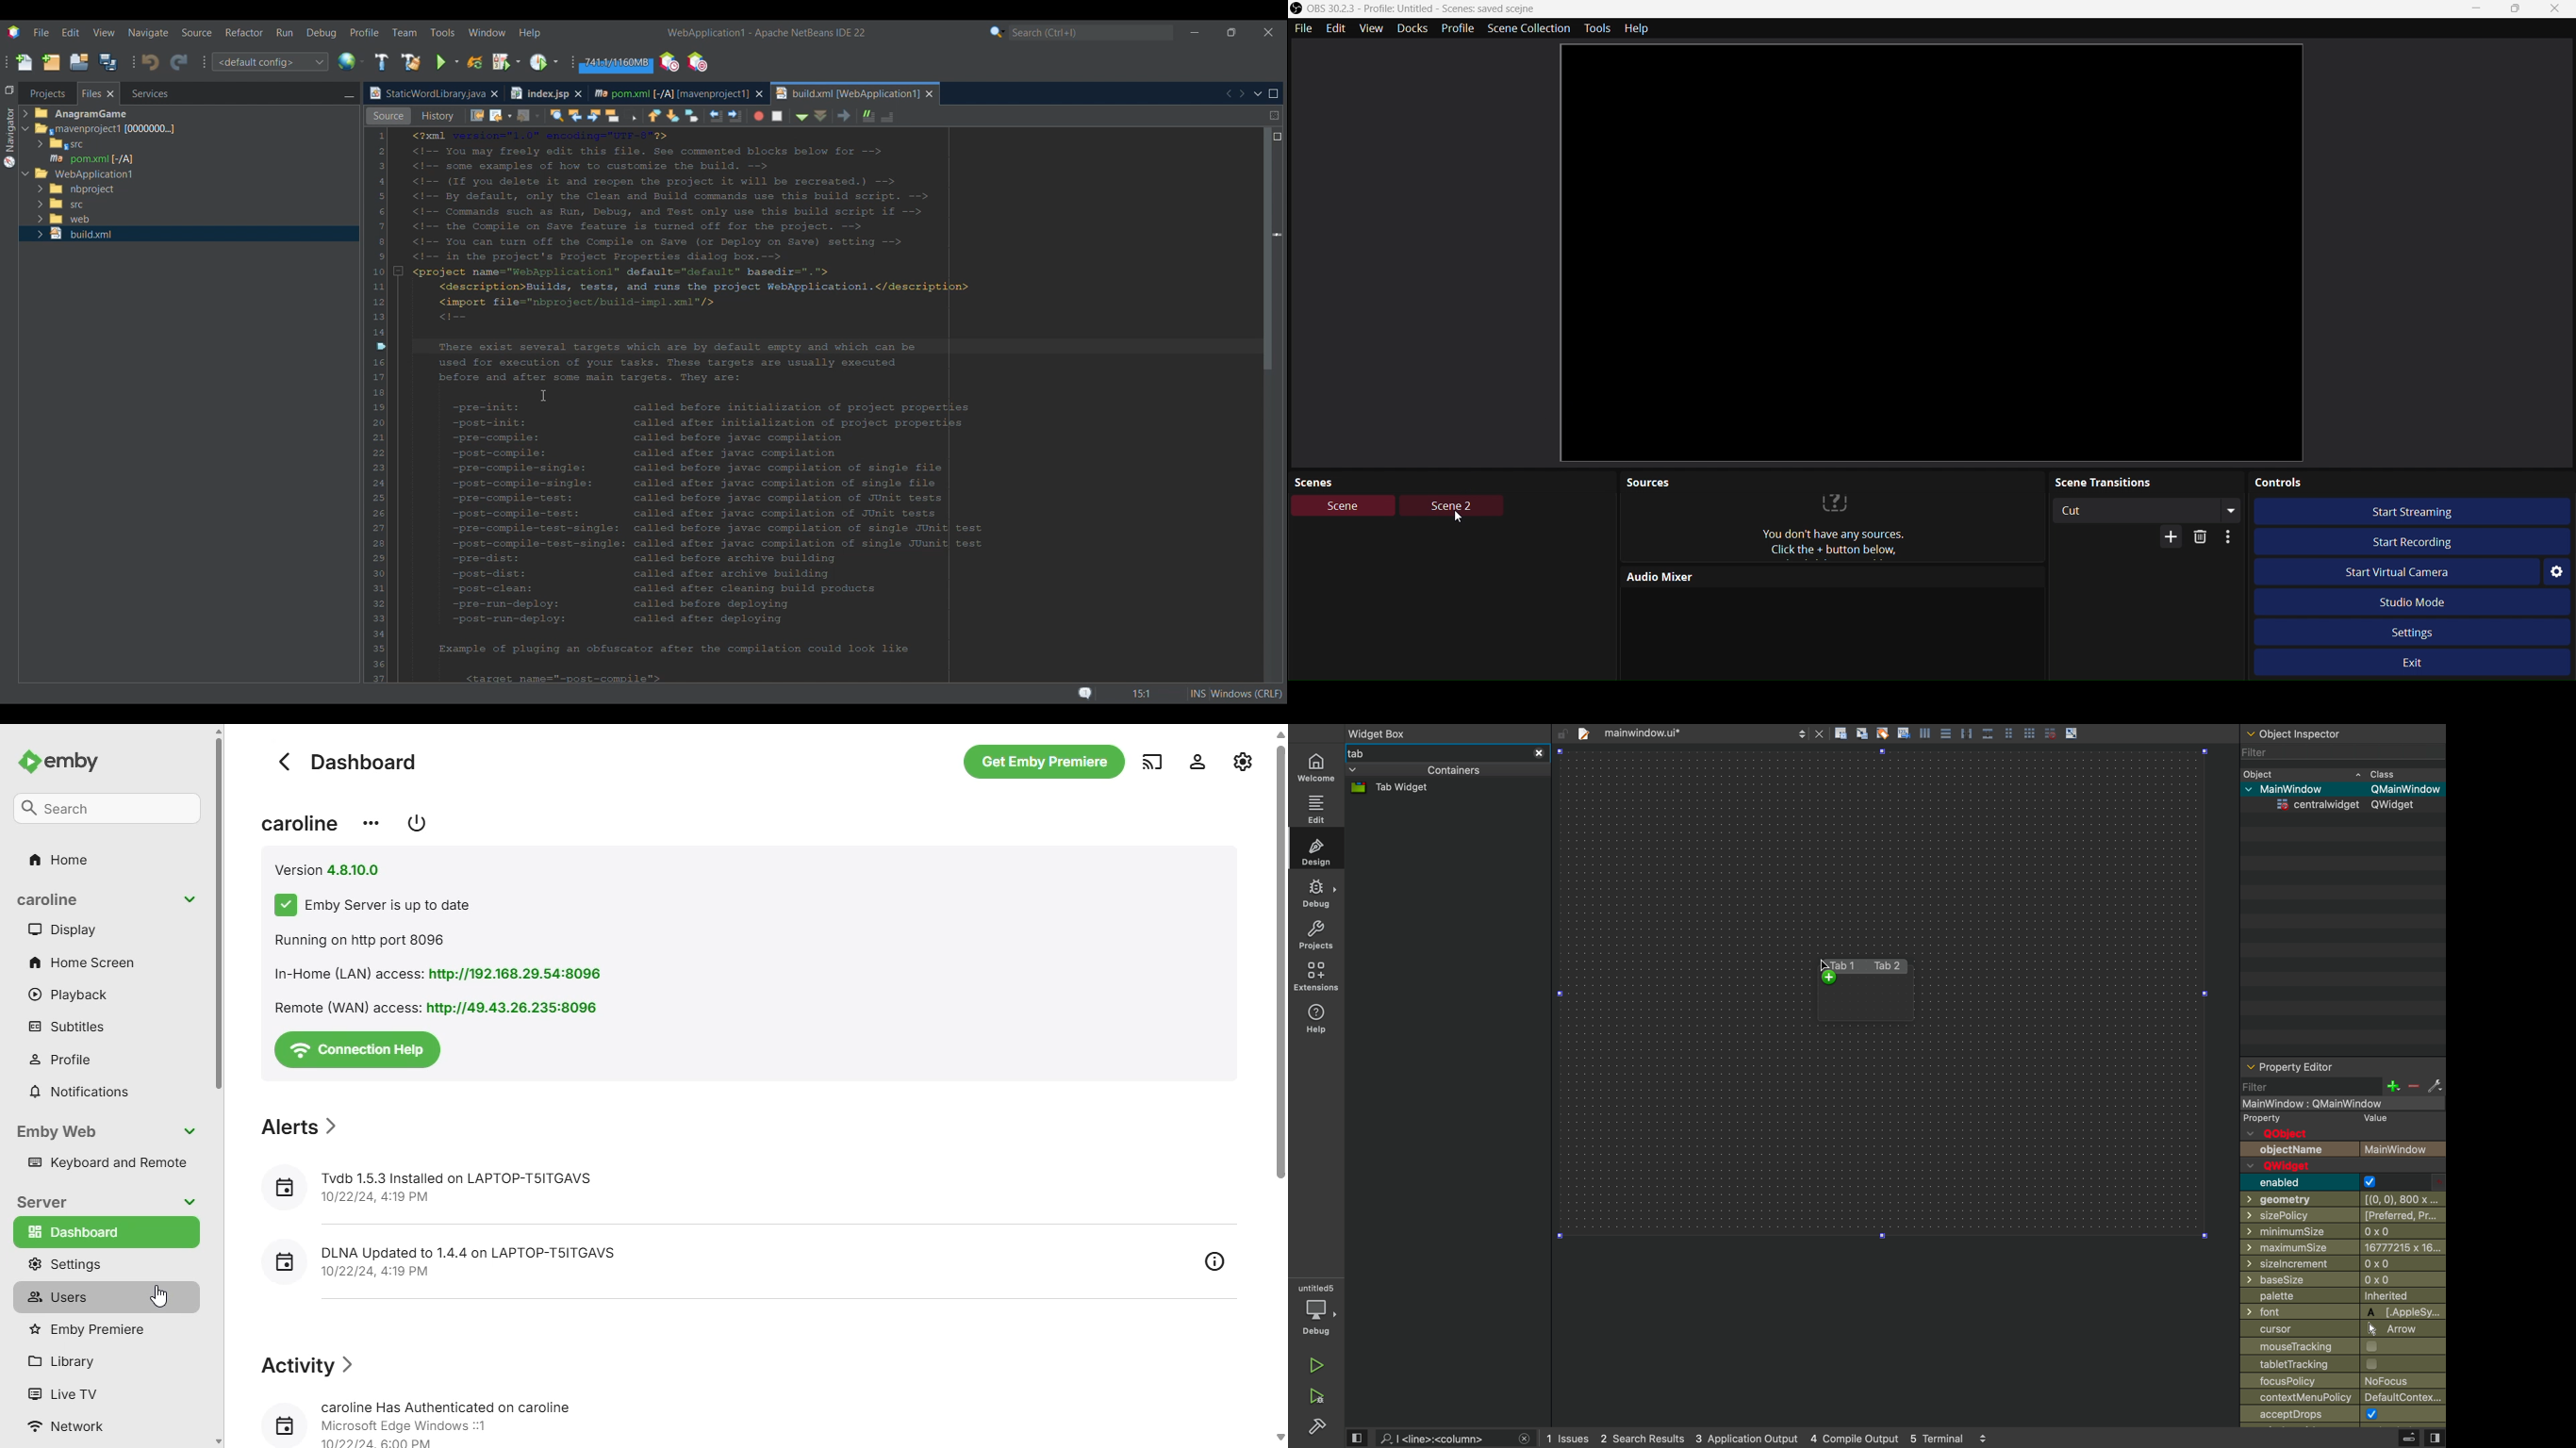 This screenshot has width=2576, height=1456. I want to click on object inspector, so click(2340, 732).